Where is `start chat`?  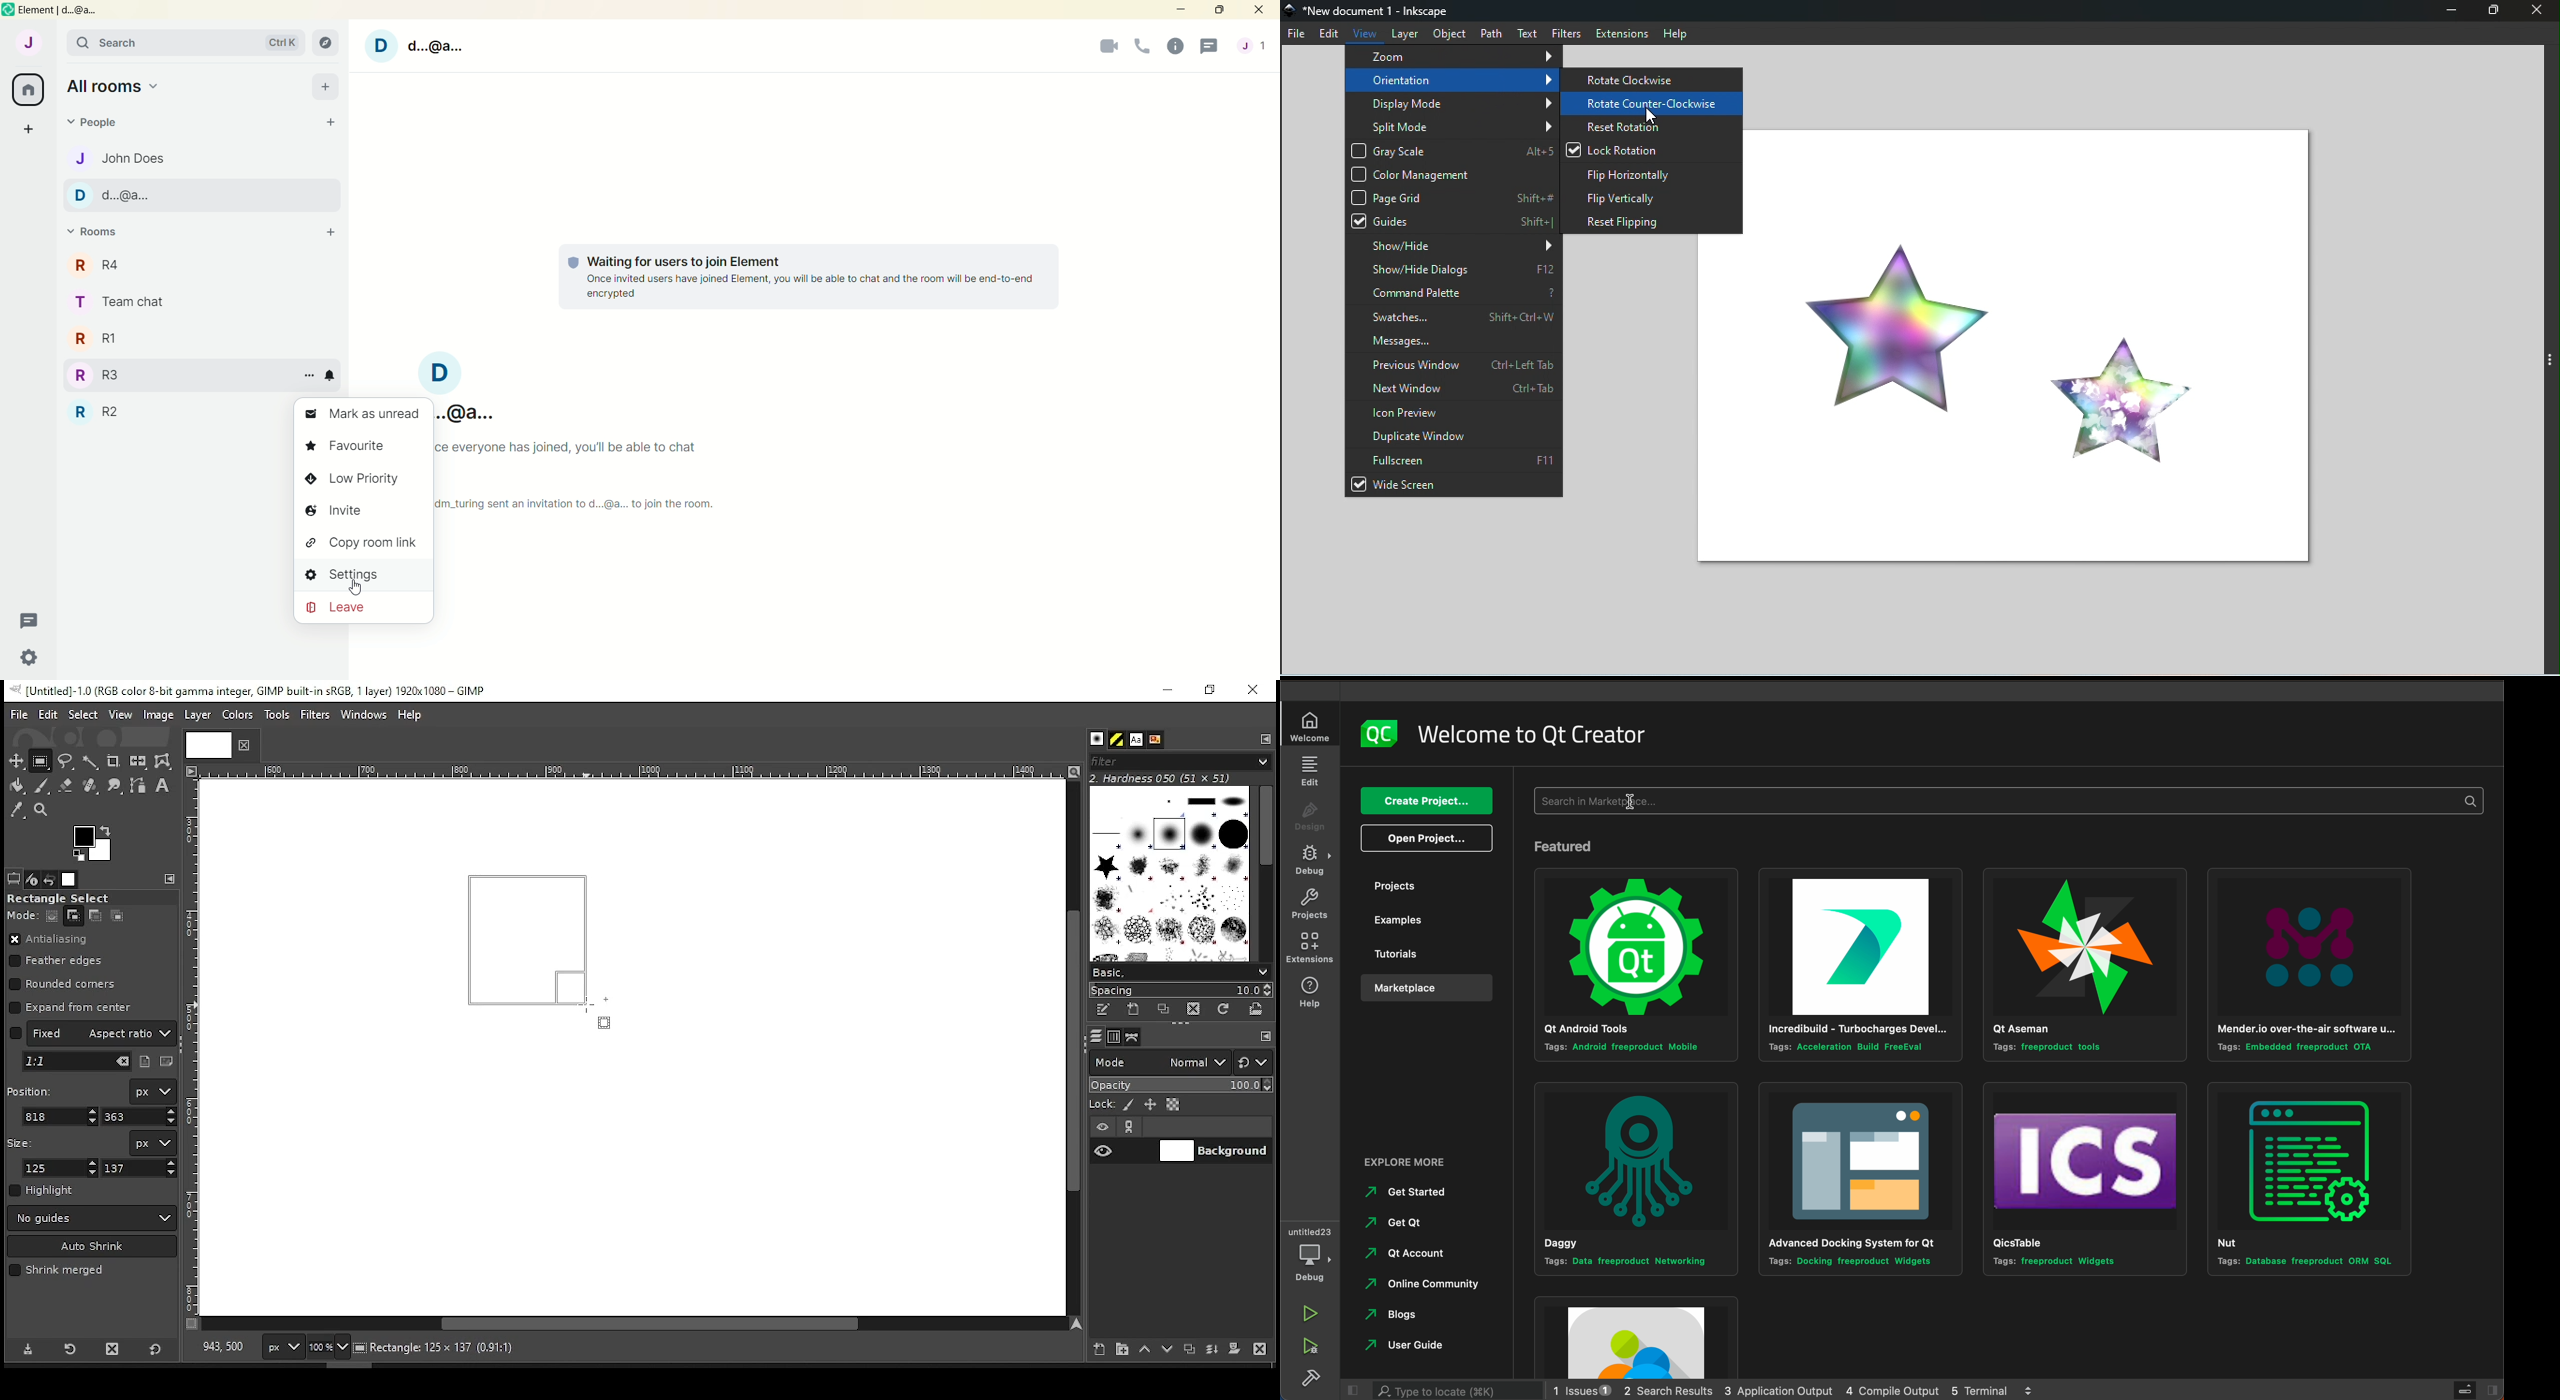
start chat is located at coordinates (331, 123).